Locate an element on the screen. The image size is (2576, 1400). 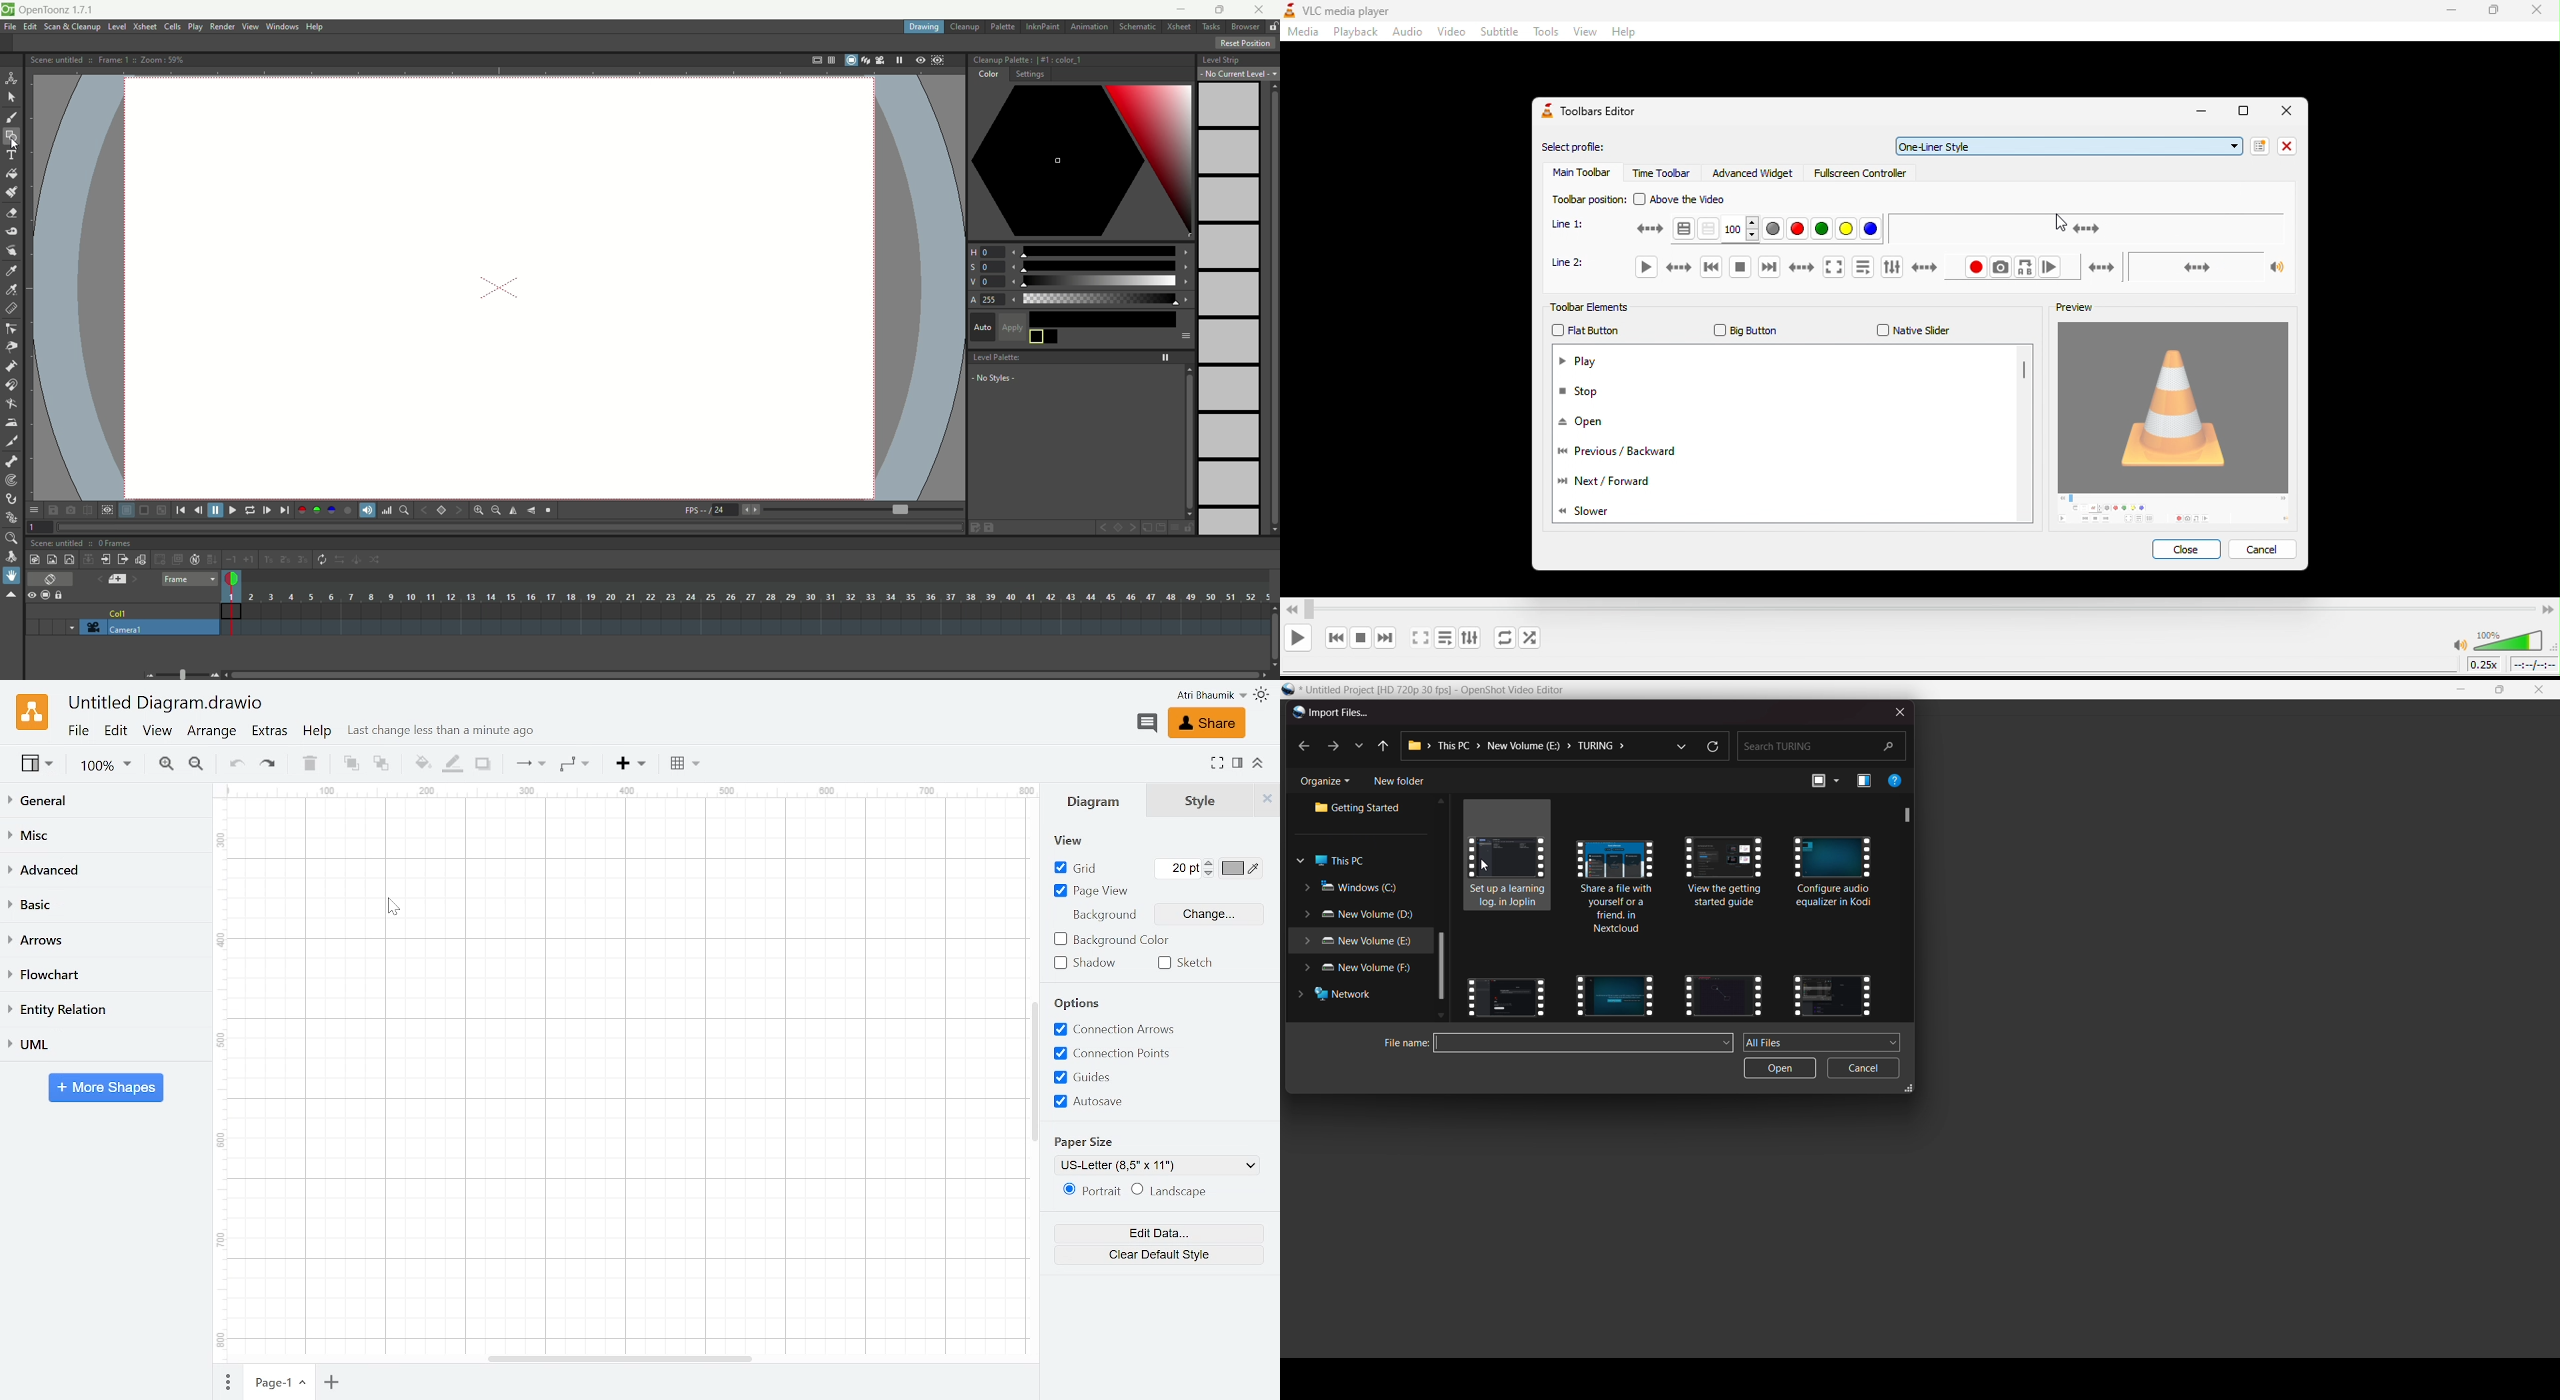
vlc media player is located at coordinates (1370, 9).